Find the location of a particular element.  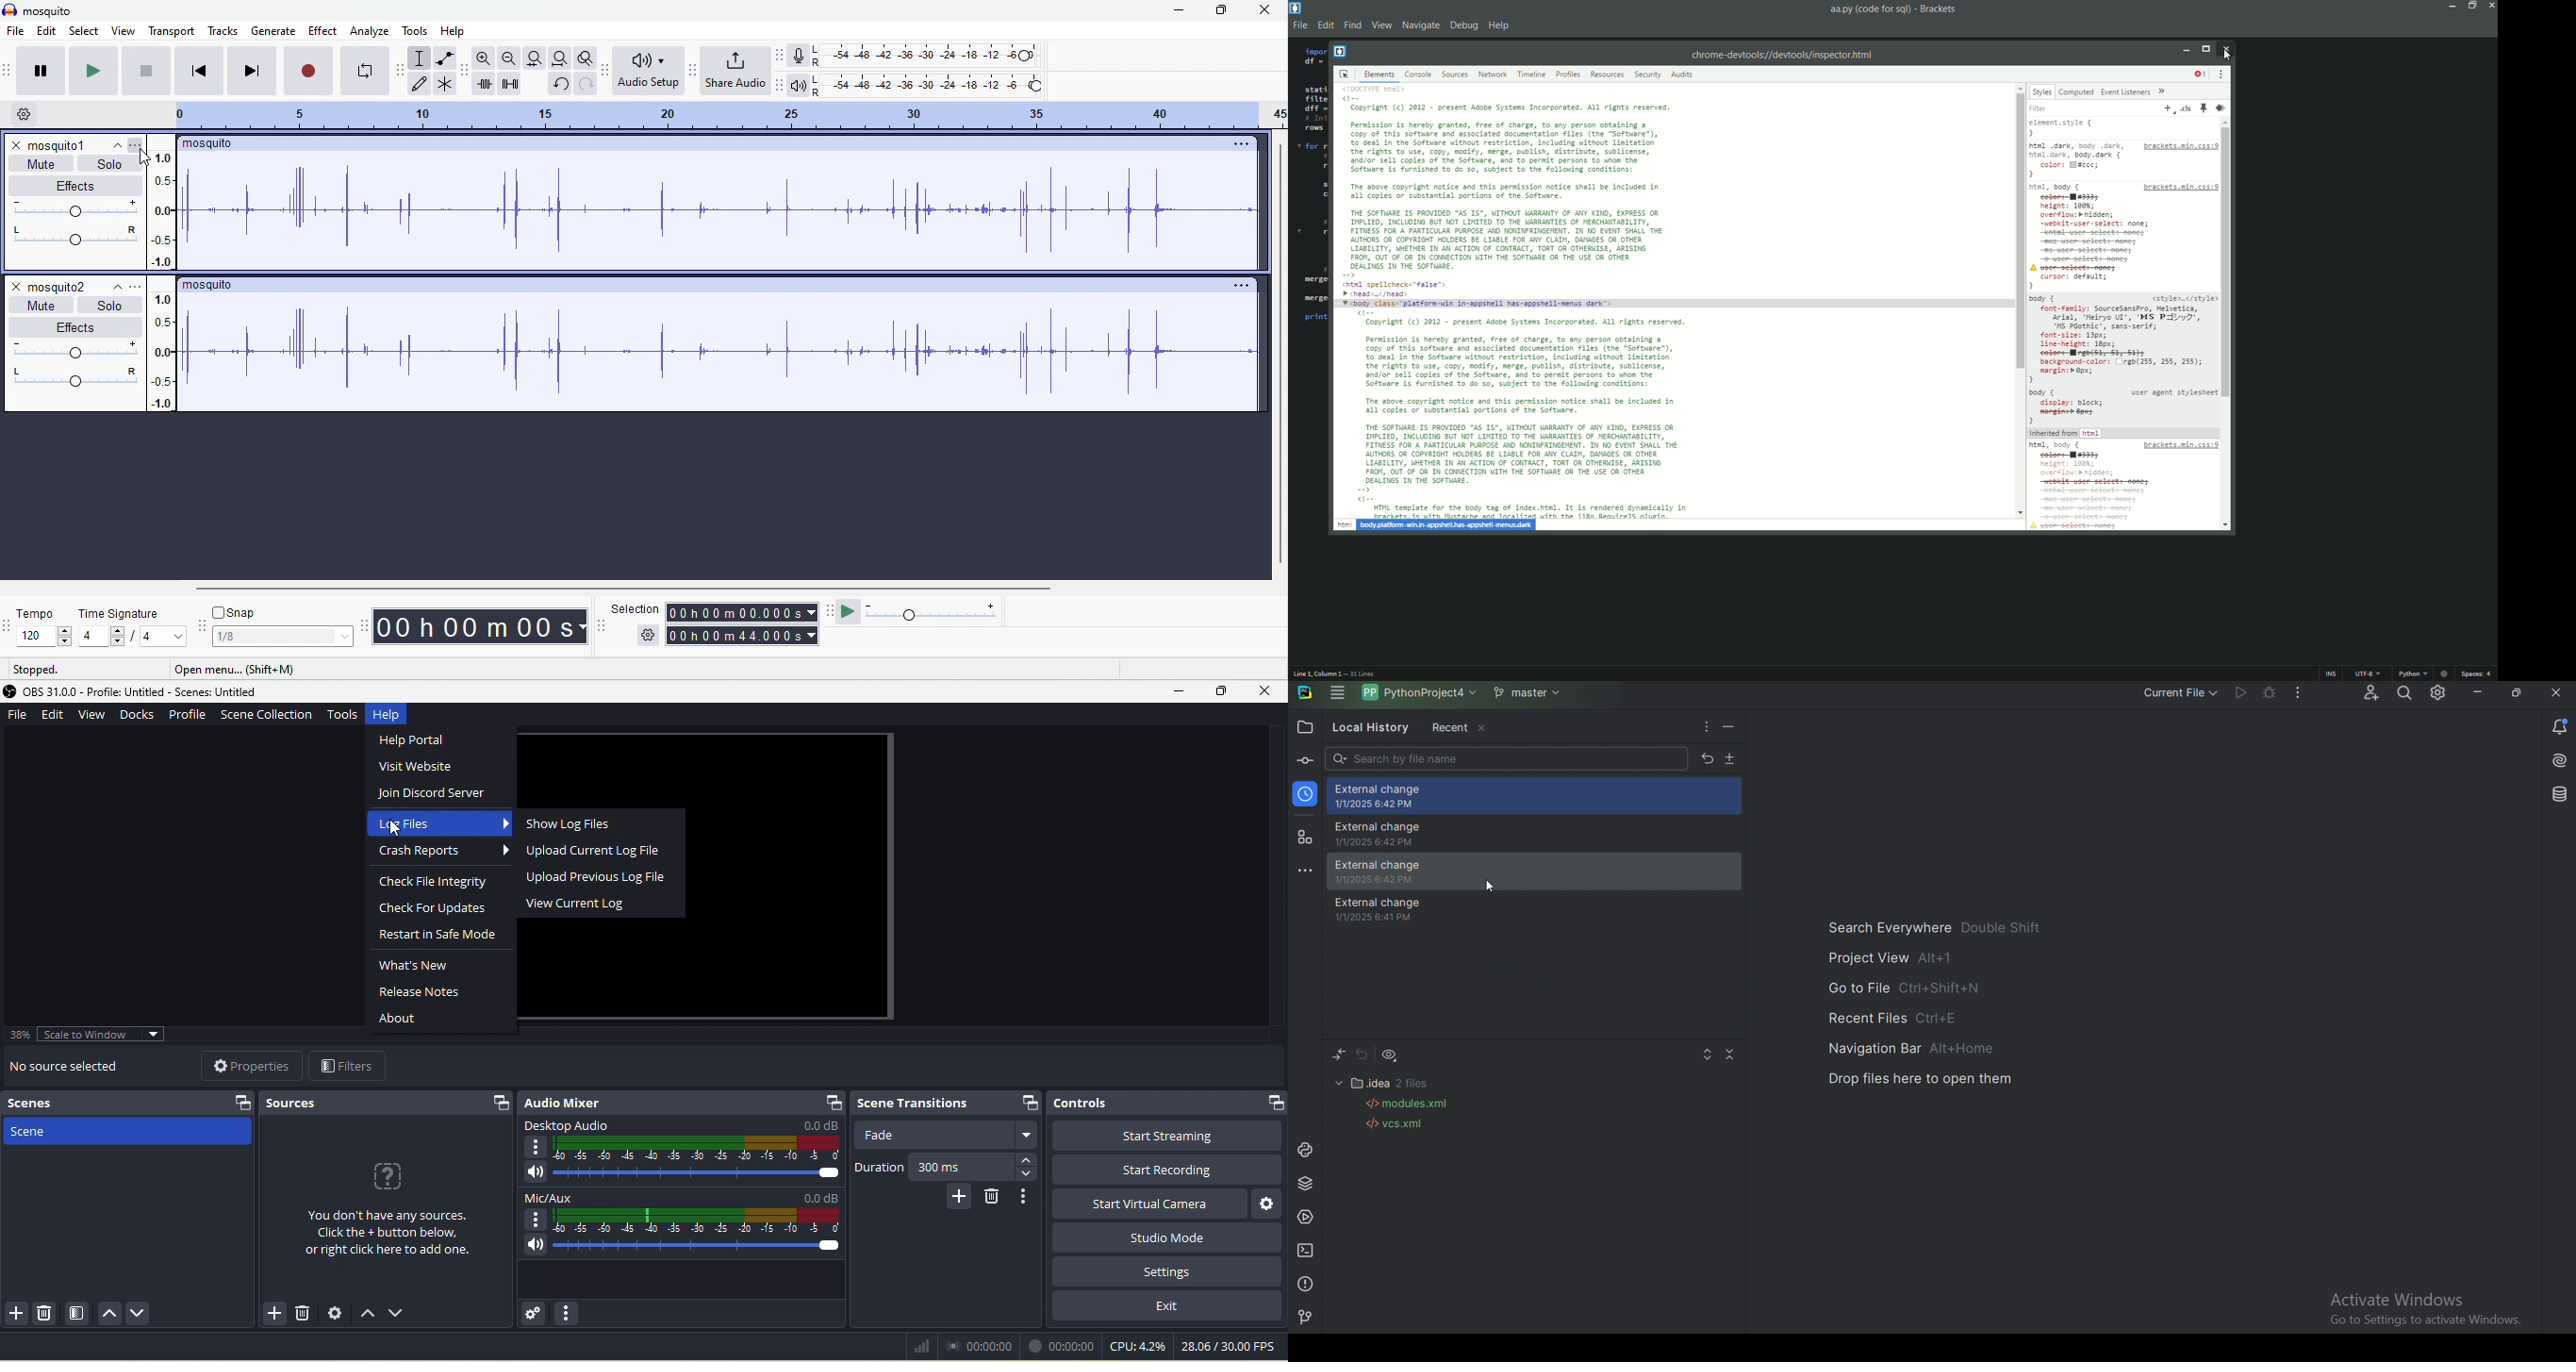

 you don't have any sources click the+ button below  is located at coordinates (386, 1219).